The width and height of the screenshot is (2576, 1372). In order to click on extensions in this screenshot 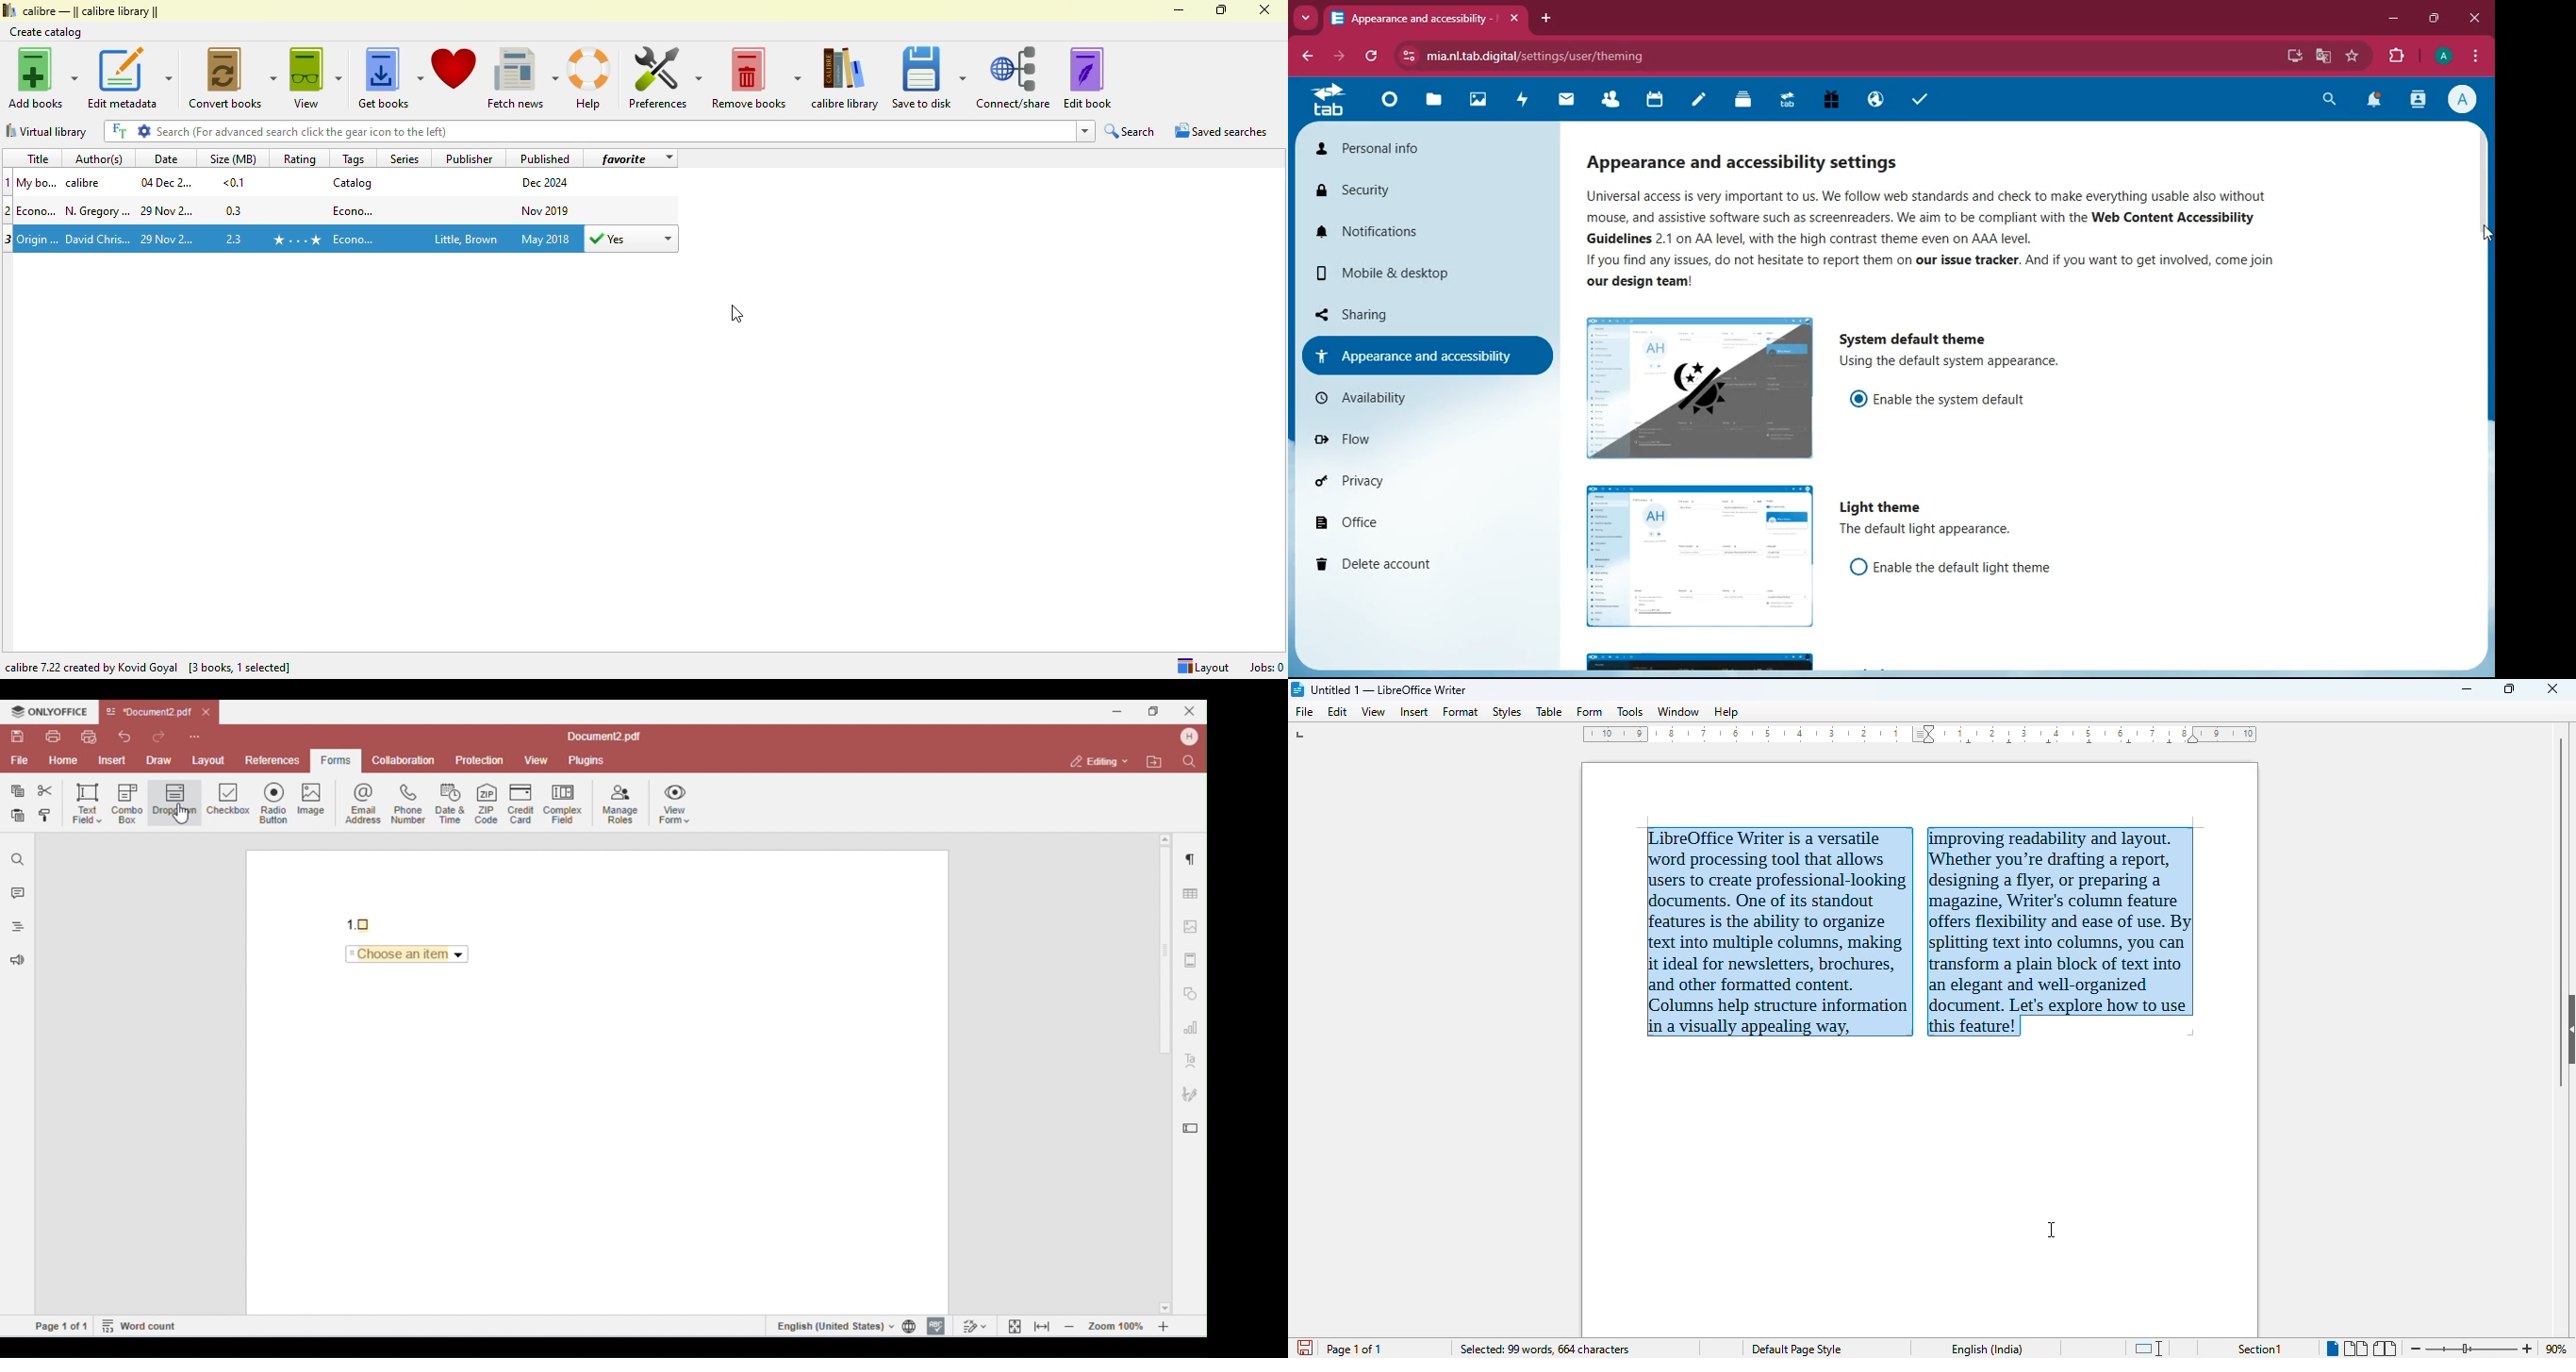, I will do `click(2398, 54)`.